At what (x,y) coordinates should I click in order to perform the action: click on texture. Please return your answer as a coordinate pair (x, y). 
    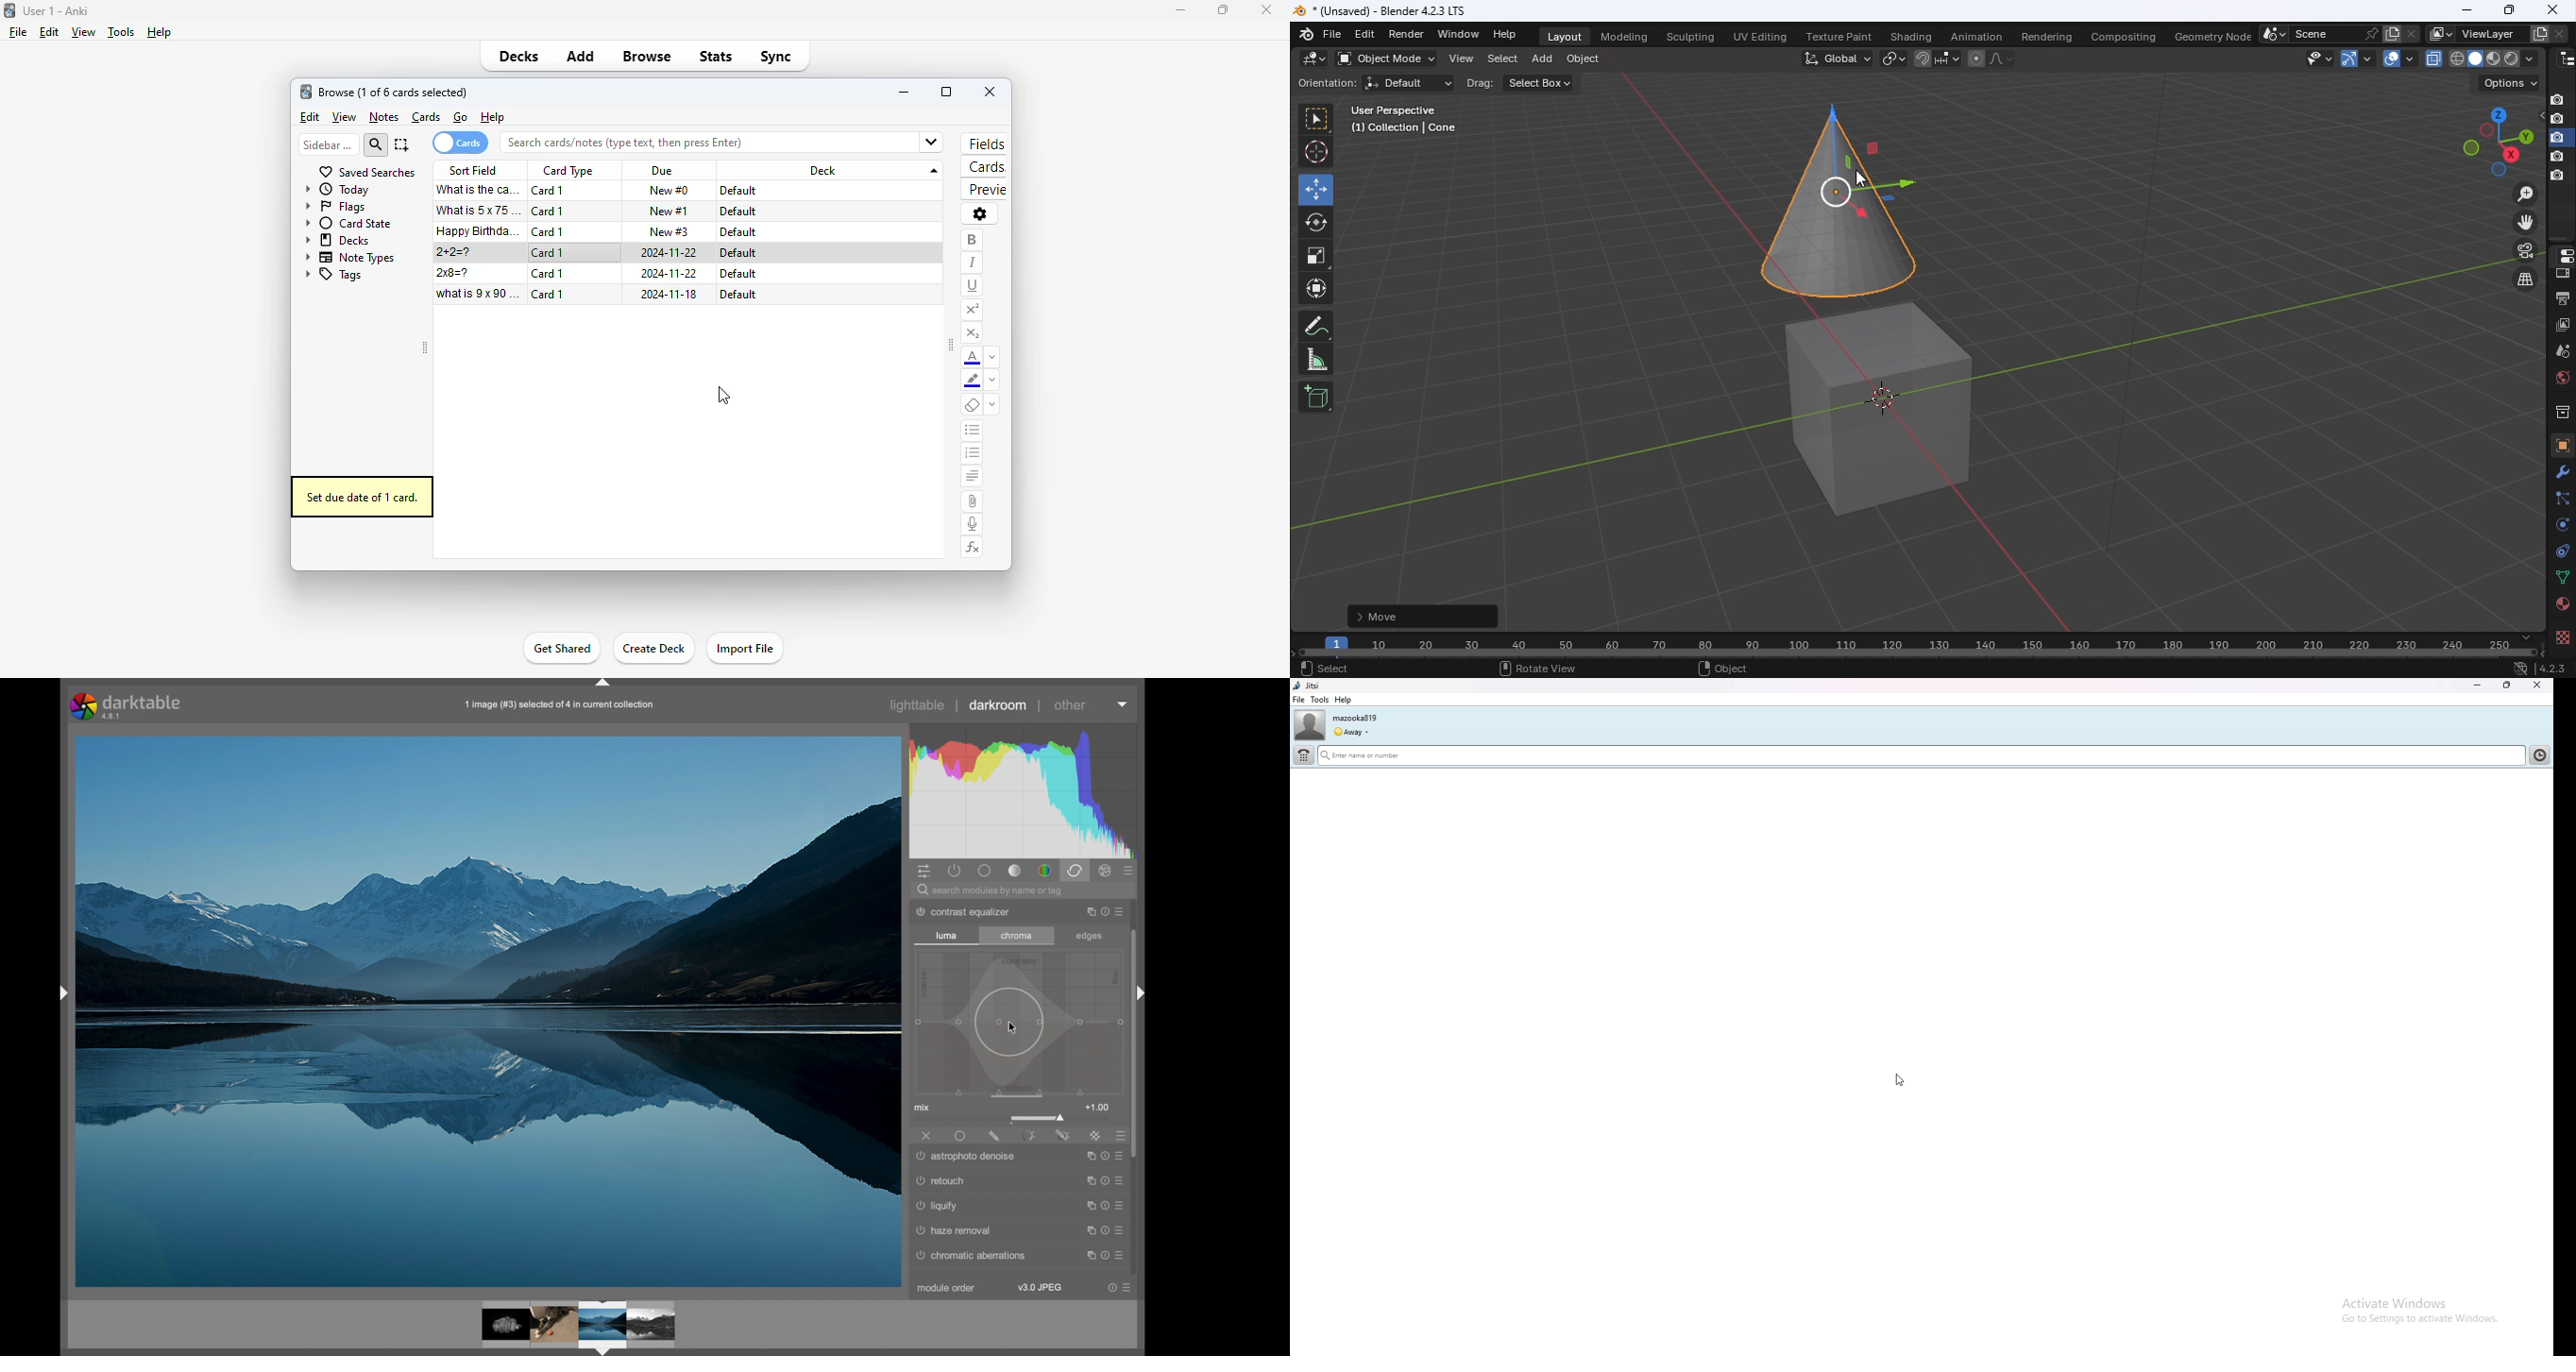
    Looking at the image, I should click on (2561, 637).